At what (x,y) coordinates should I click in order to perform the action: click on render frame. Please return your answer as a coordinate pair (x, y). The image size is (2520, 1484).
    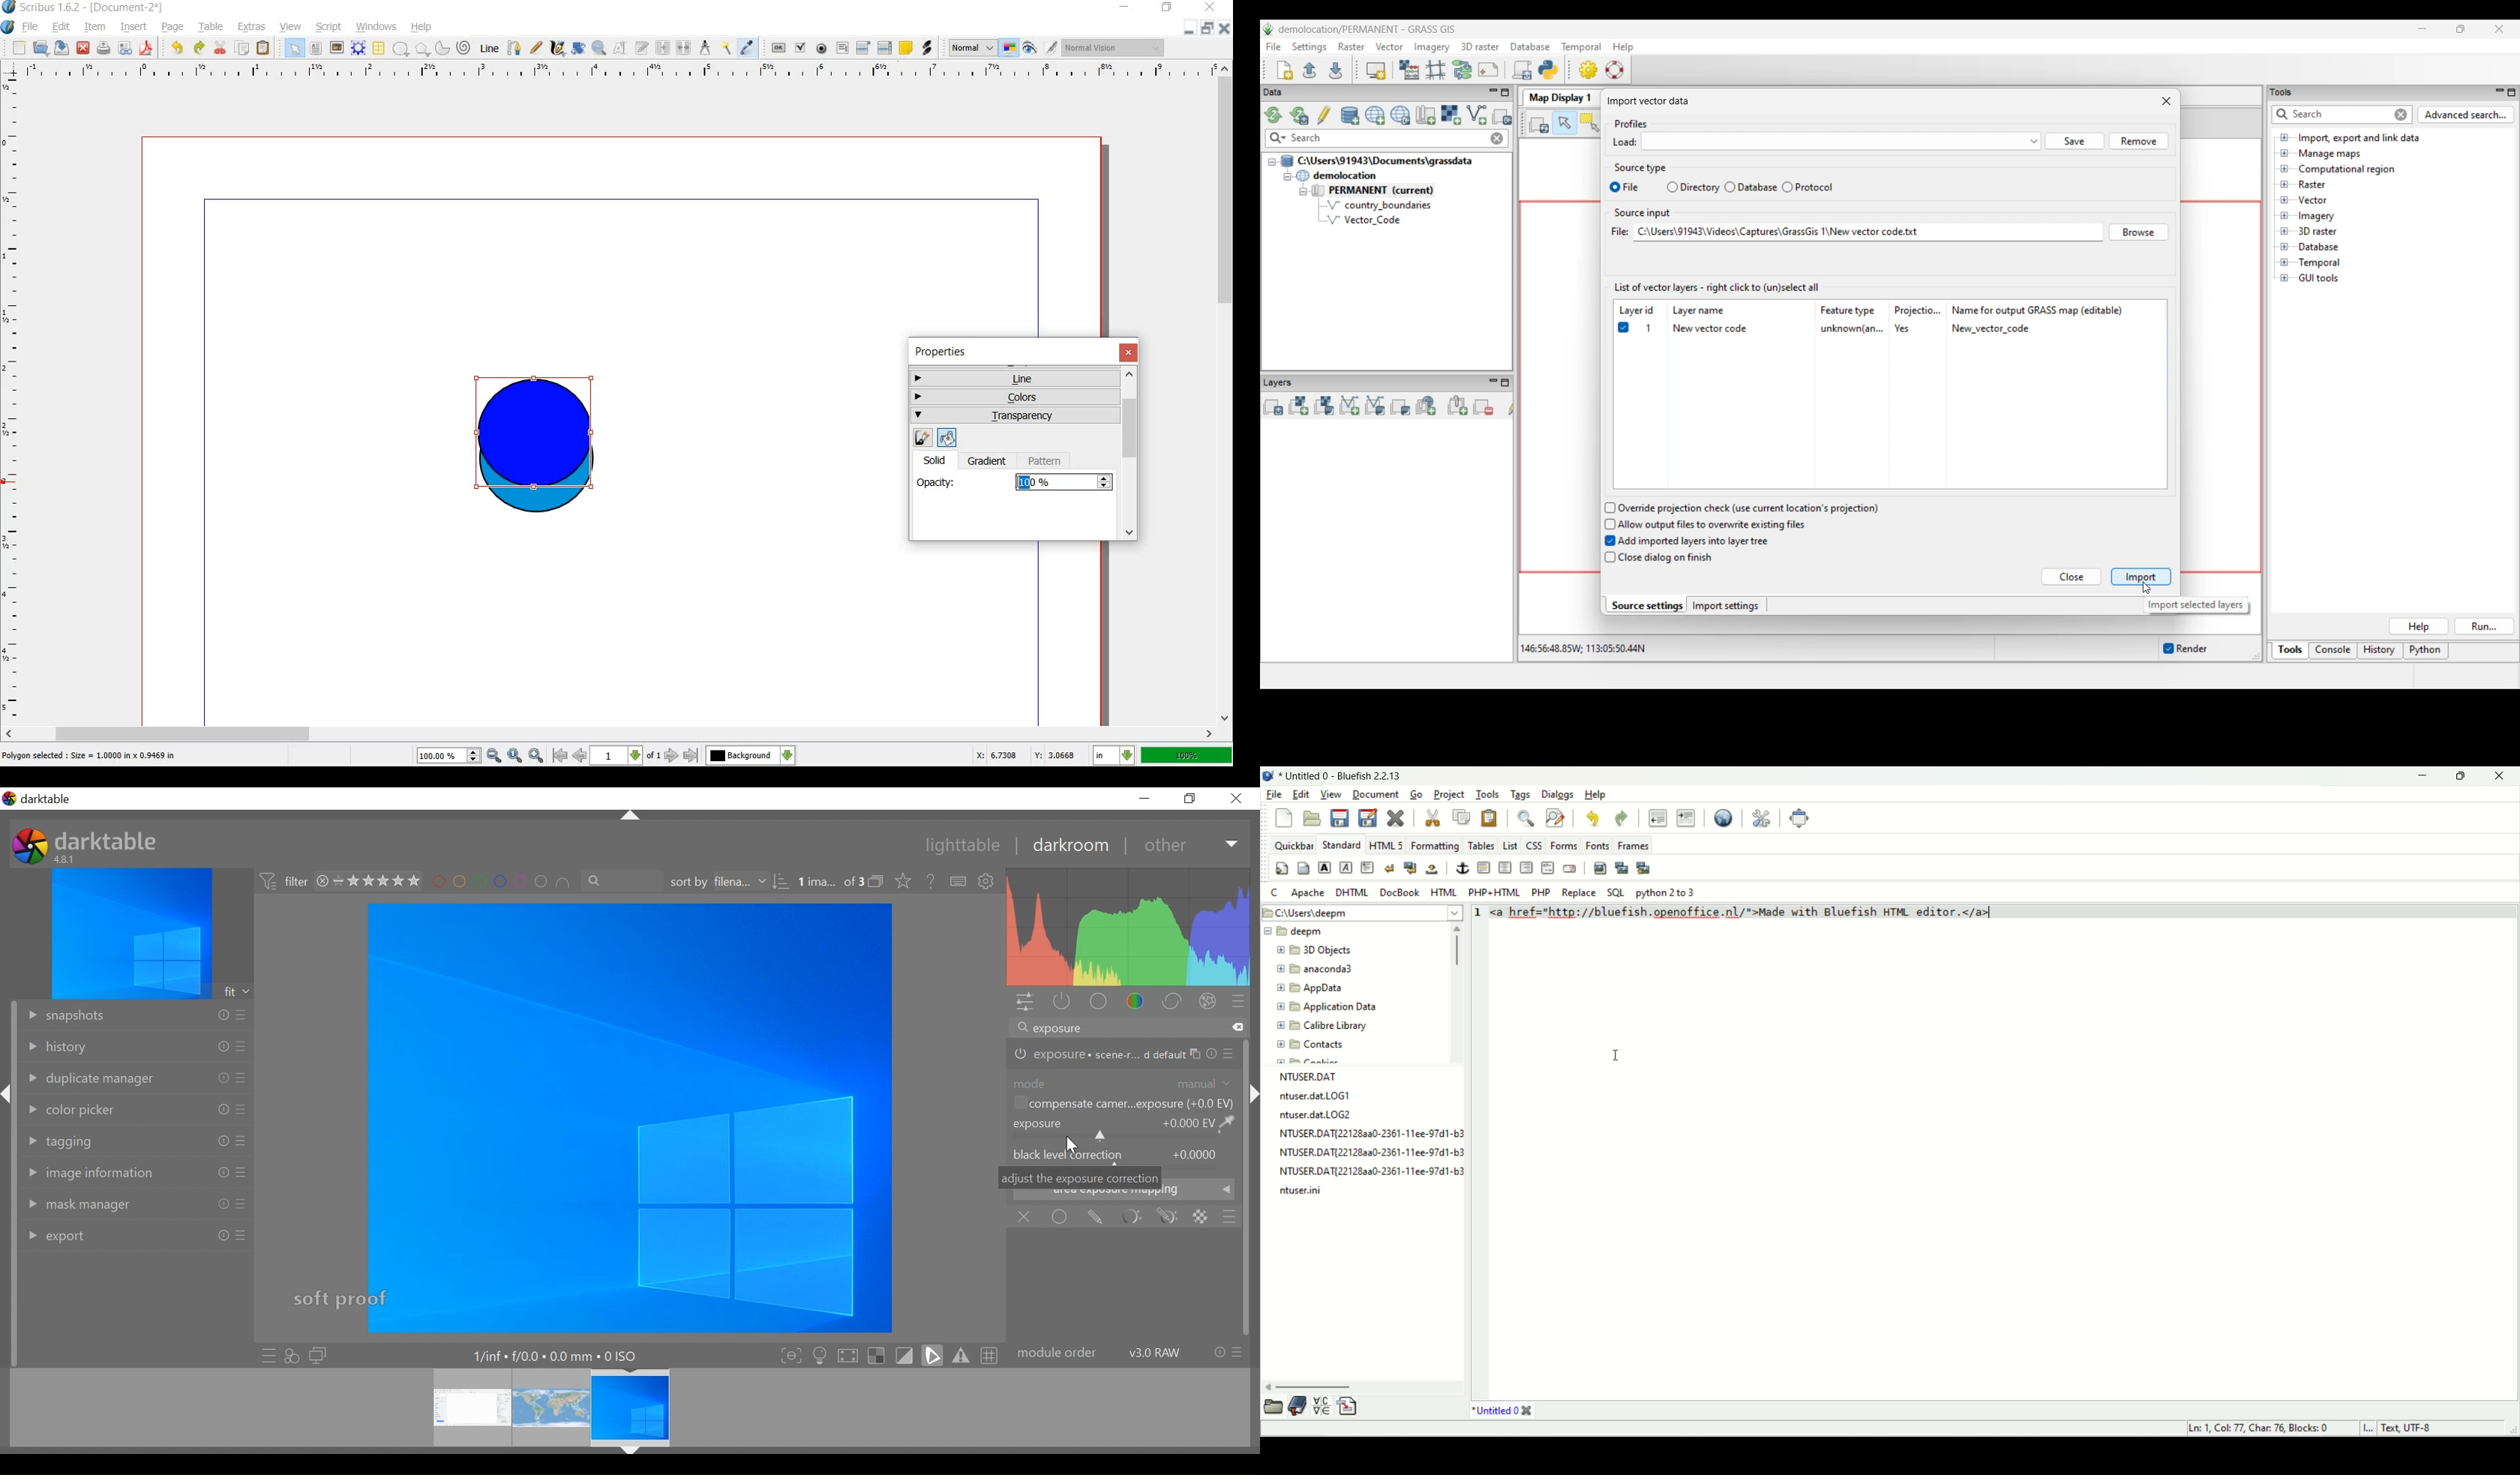
    Looking at the image, I should click on (358, 47).